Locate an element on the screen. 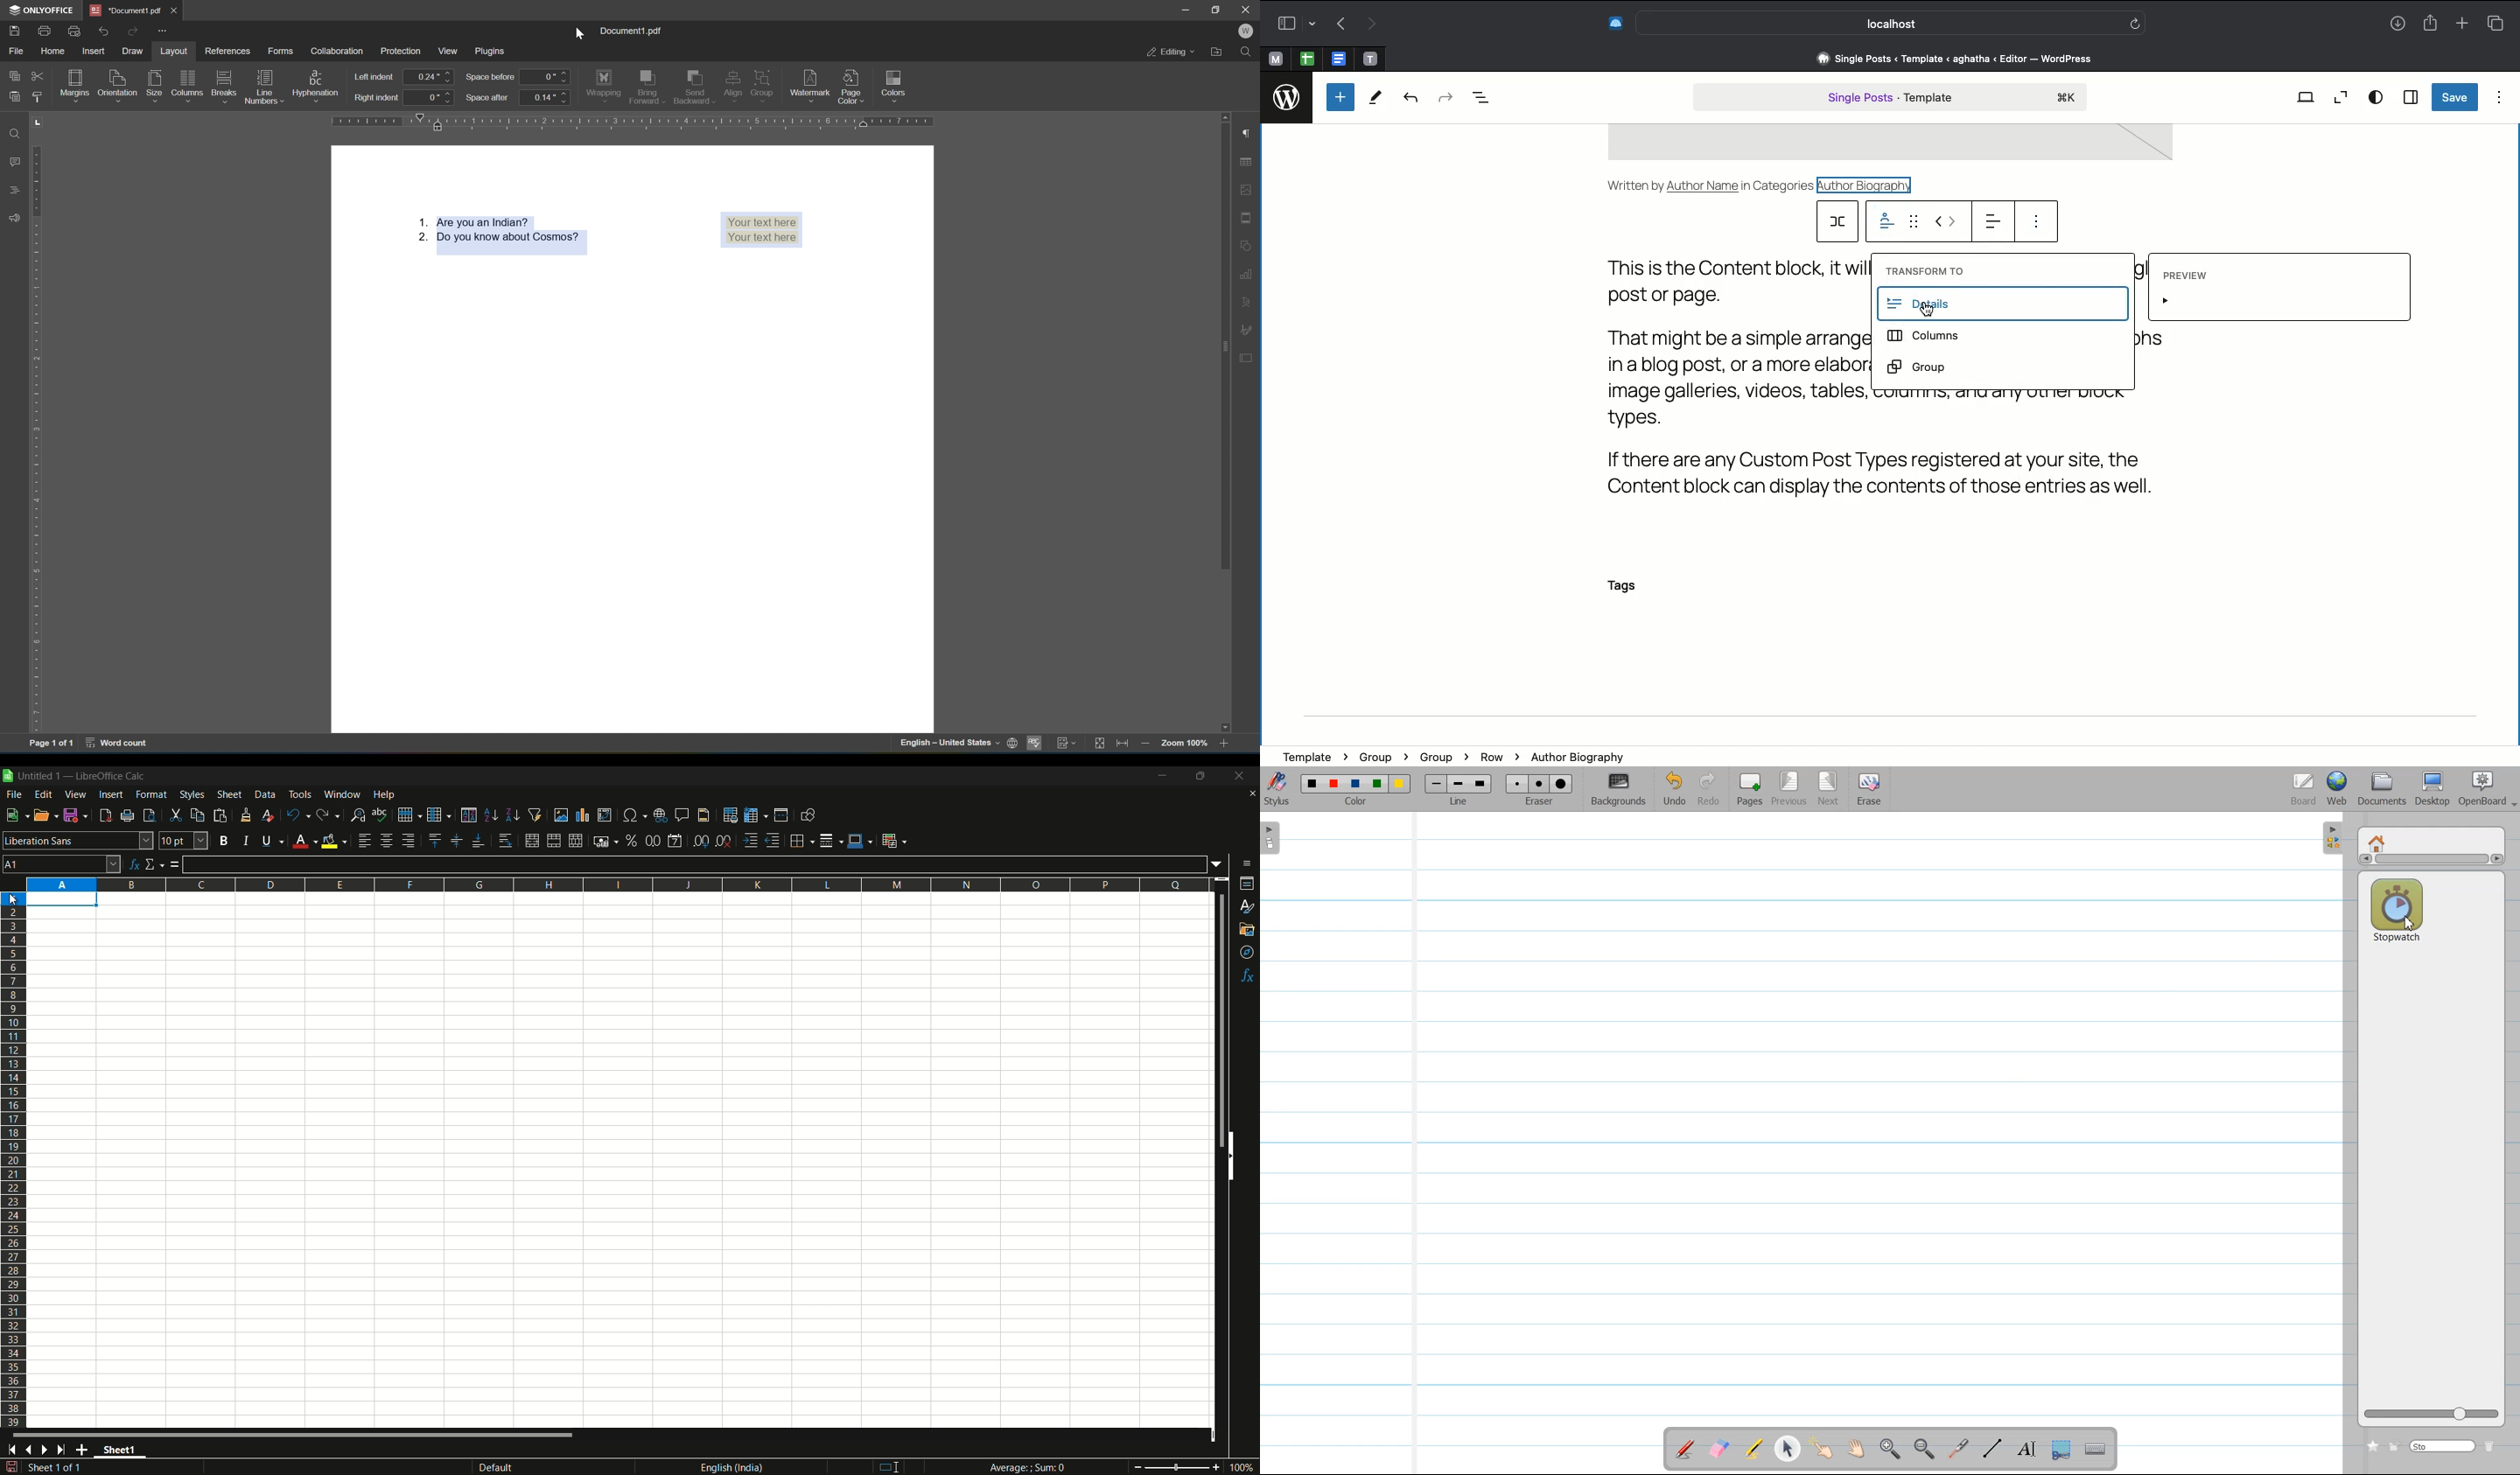 The height and width of the screenshot is (1484, 2520). row is located at coordinates (1840, 221).